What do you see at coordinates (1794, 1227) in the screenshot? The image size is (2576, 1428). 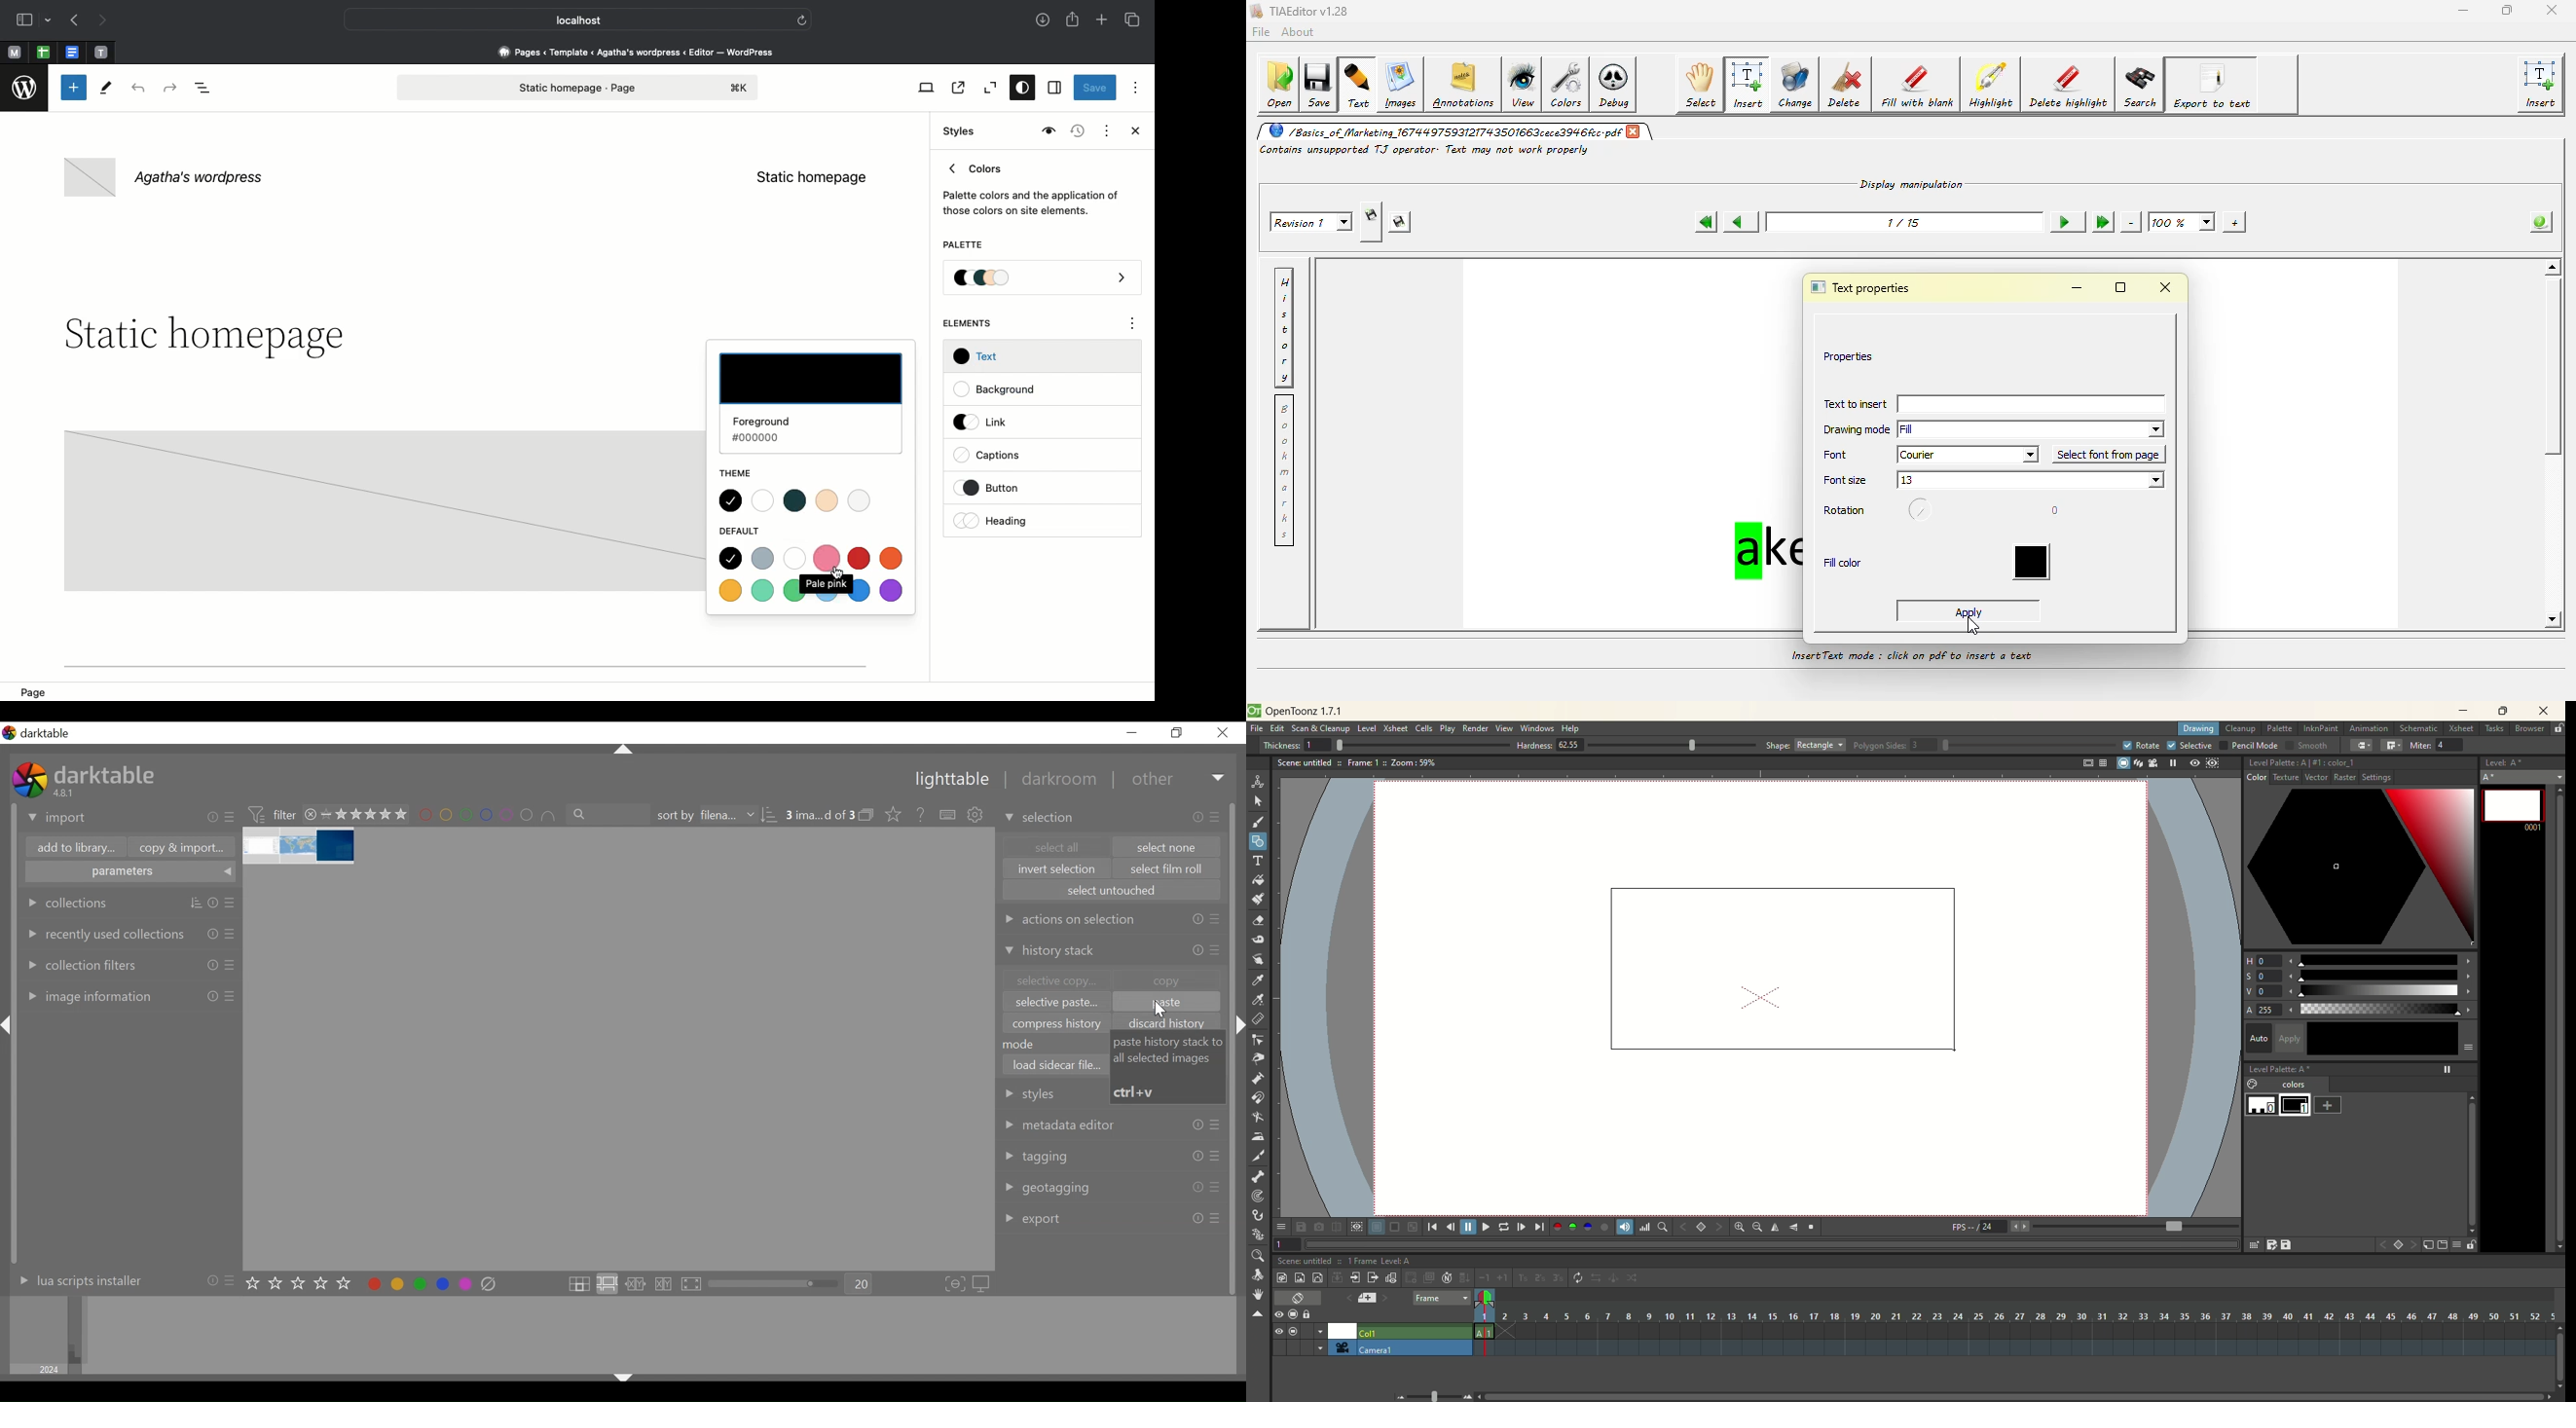 I see `flip vertically` at bounding box center [1794, 1227].